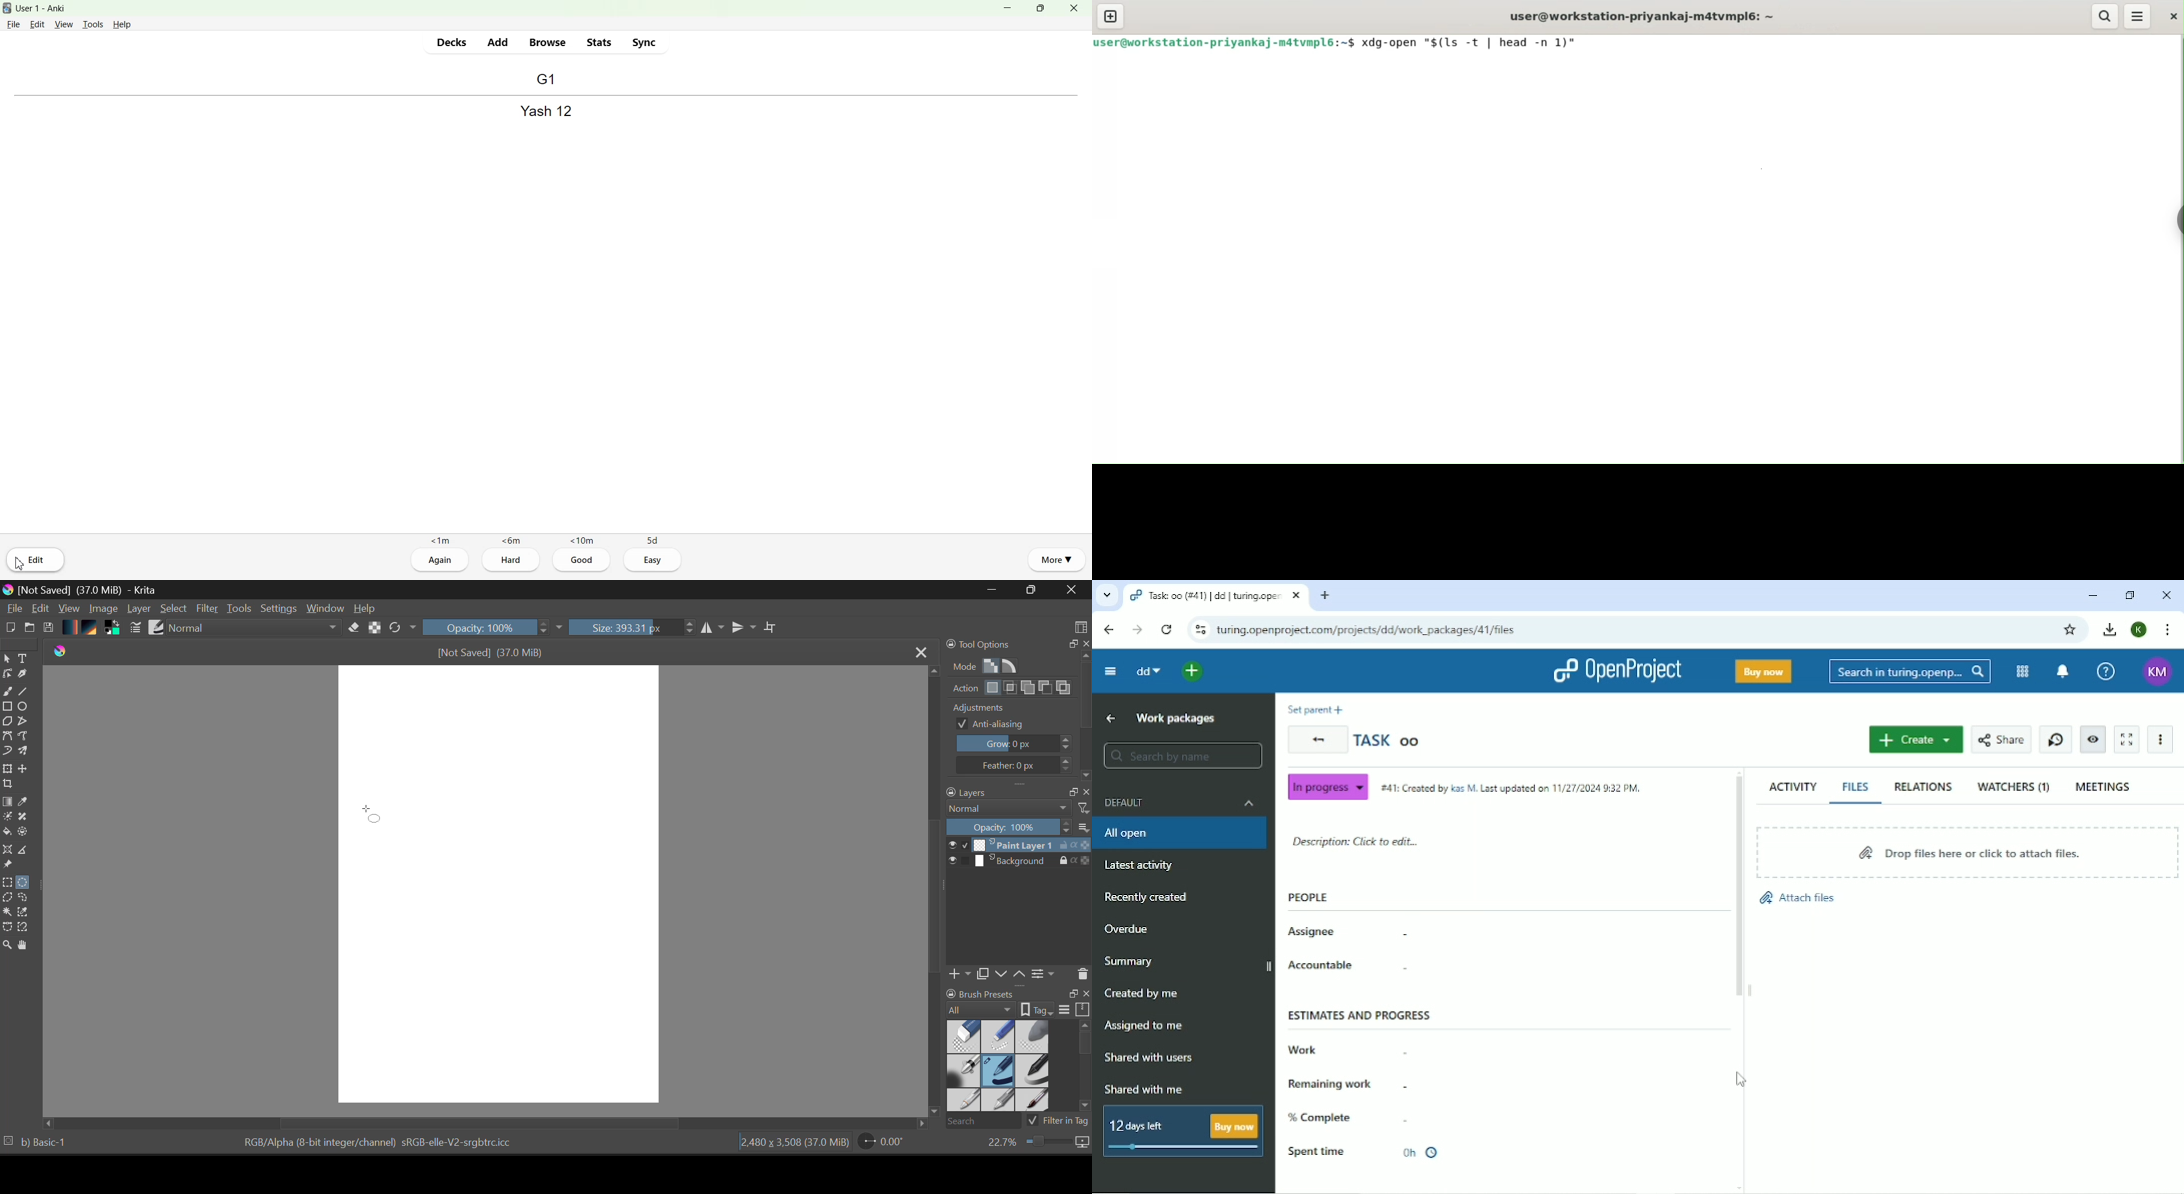 The width and height of the screenshot is (2184, 1204). Describe the element at coordinates (19, 563) in the screenshot. I see `Cursor` at that location.